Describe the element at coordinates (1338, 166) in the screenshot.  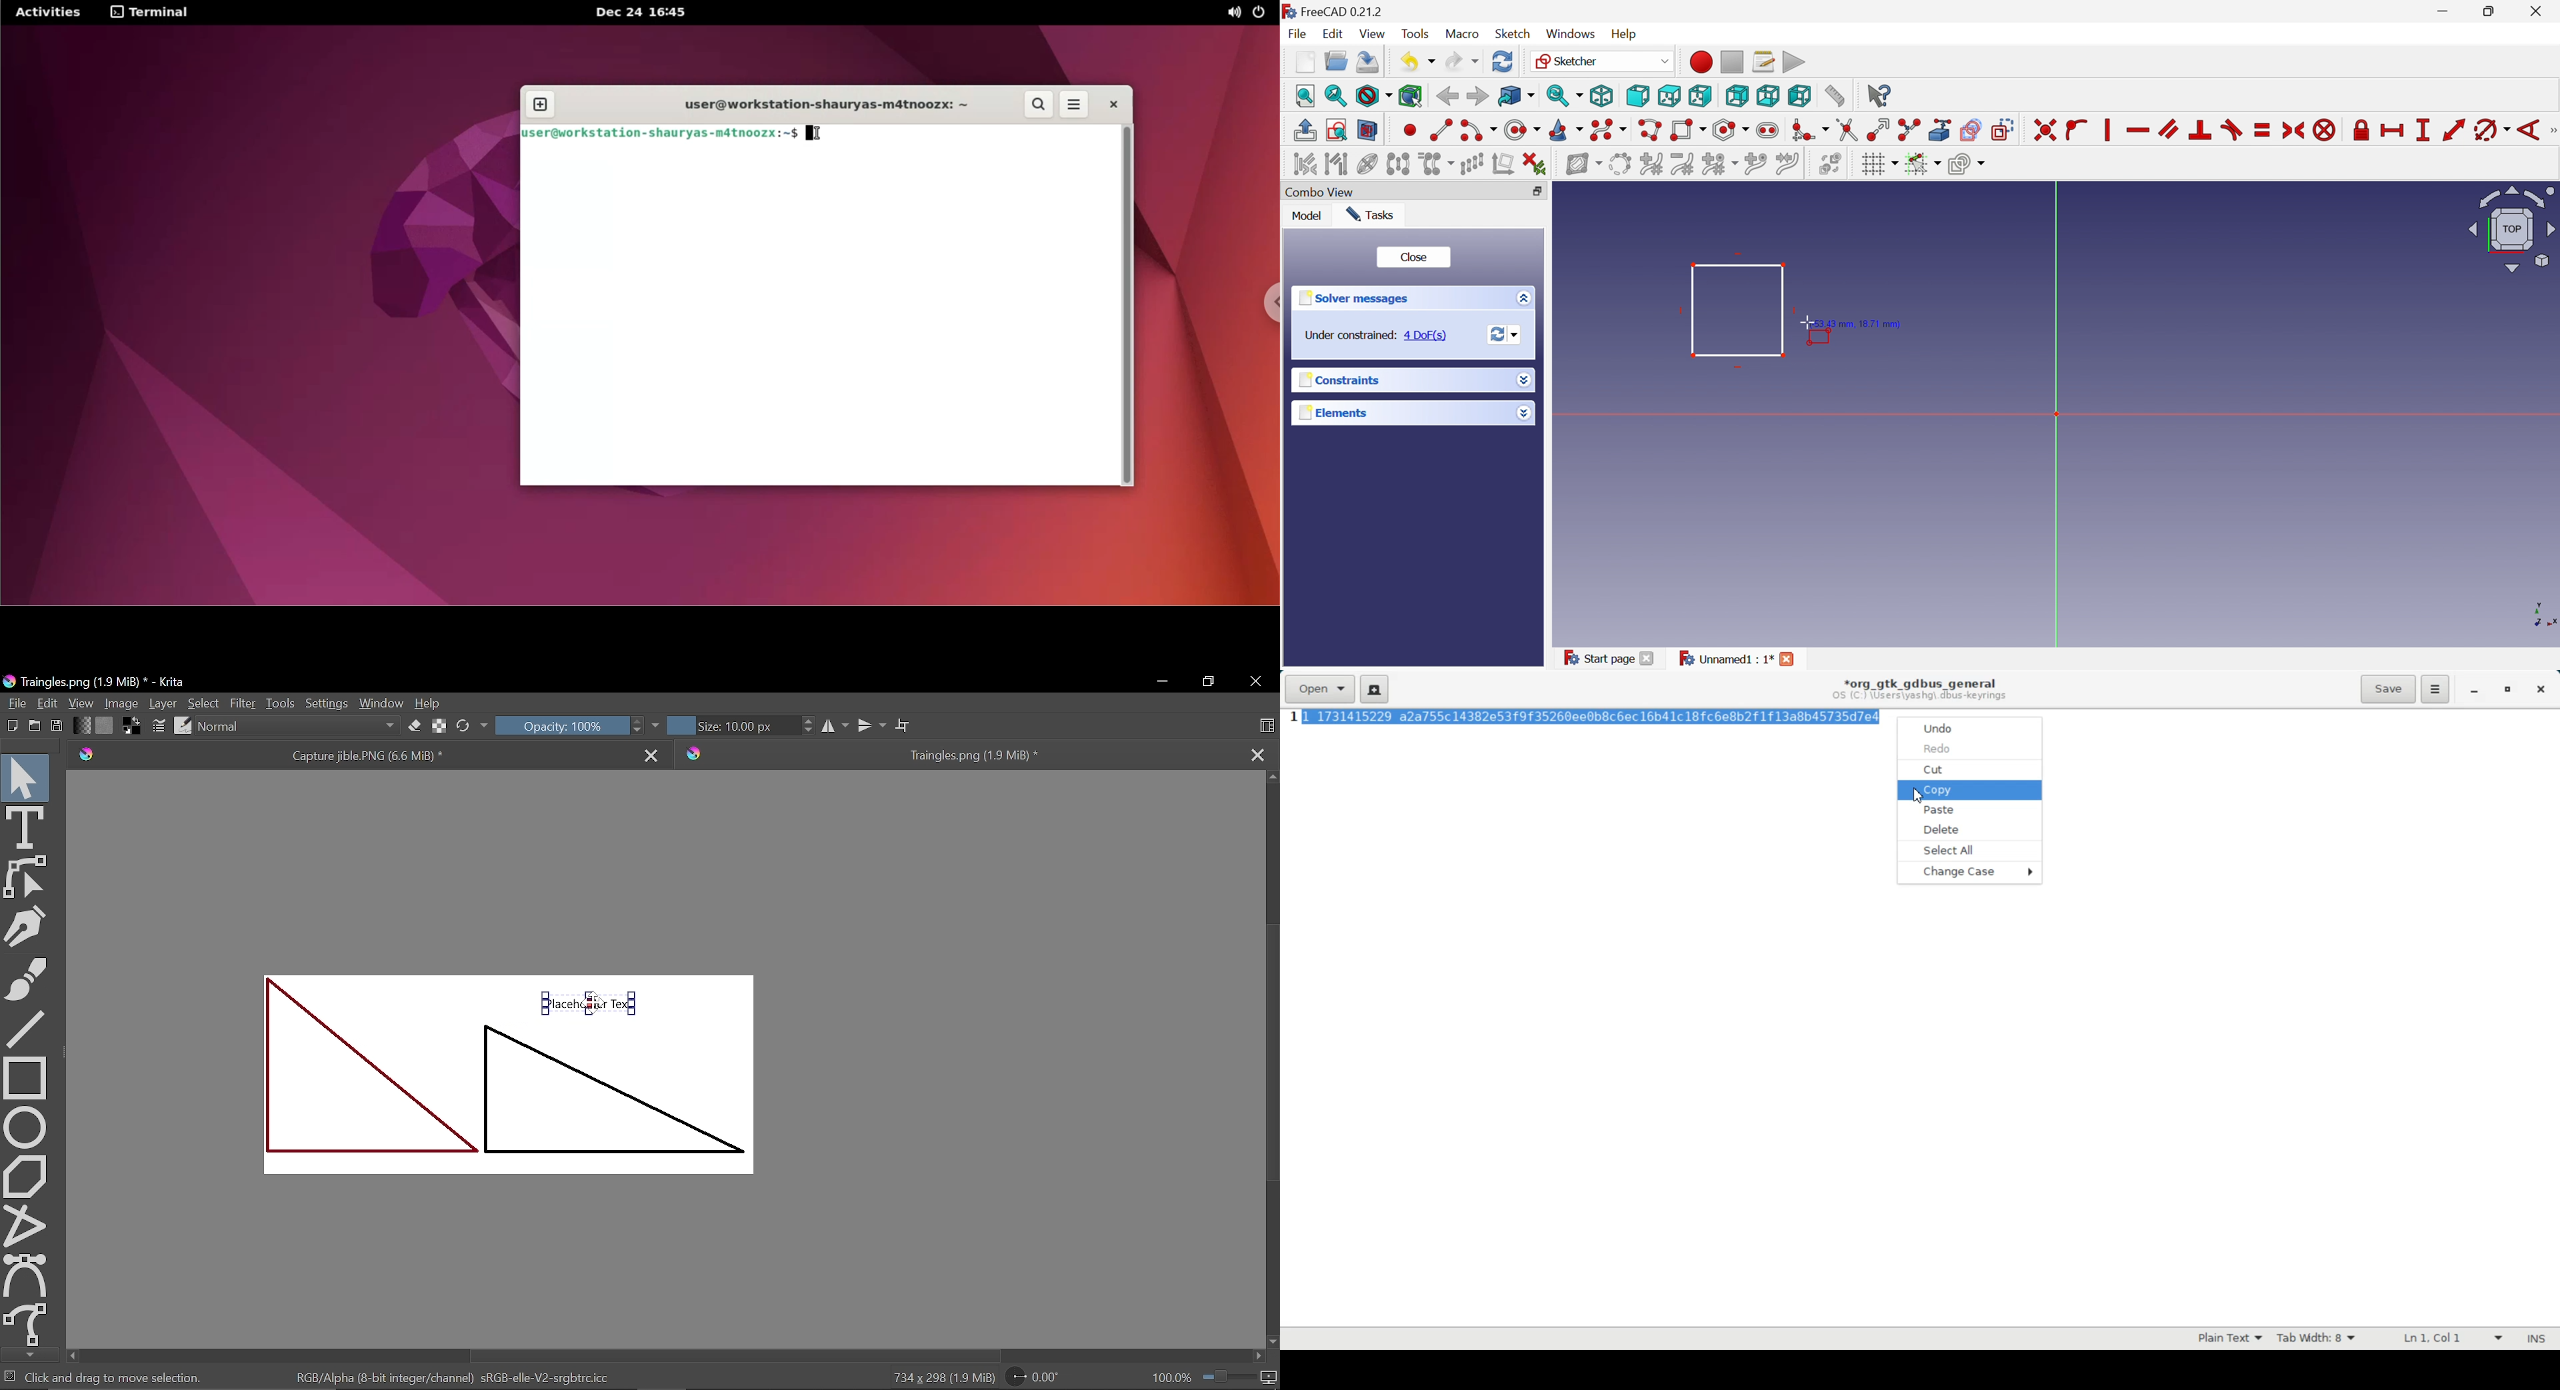
I see `Select associated geometry` at that location.